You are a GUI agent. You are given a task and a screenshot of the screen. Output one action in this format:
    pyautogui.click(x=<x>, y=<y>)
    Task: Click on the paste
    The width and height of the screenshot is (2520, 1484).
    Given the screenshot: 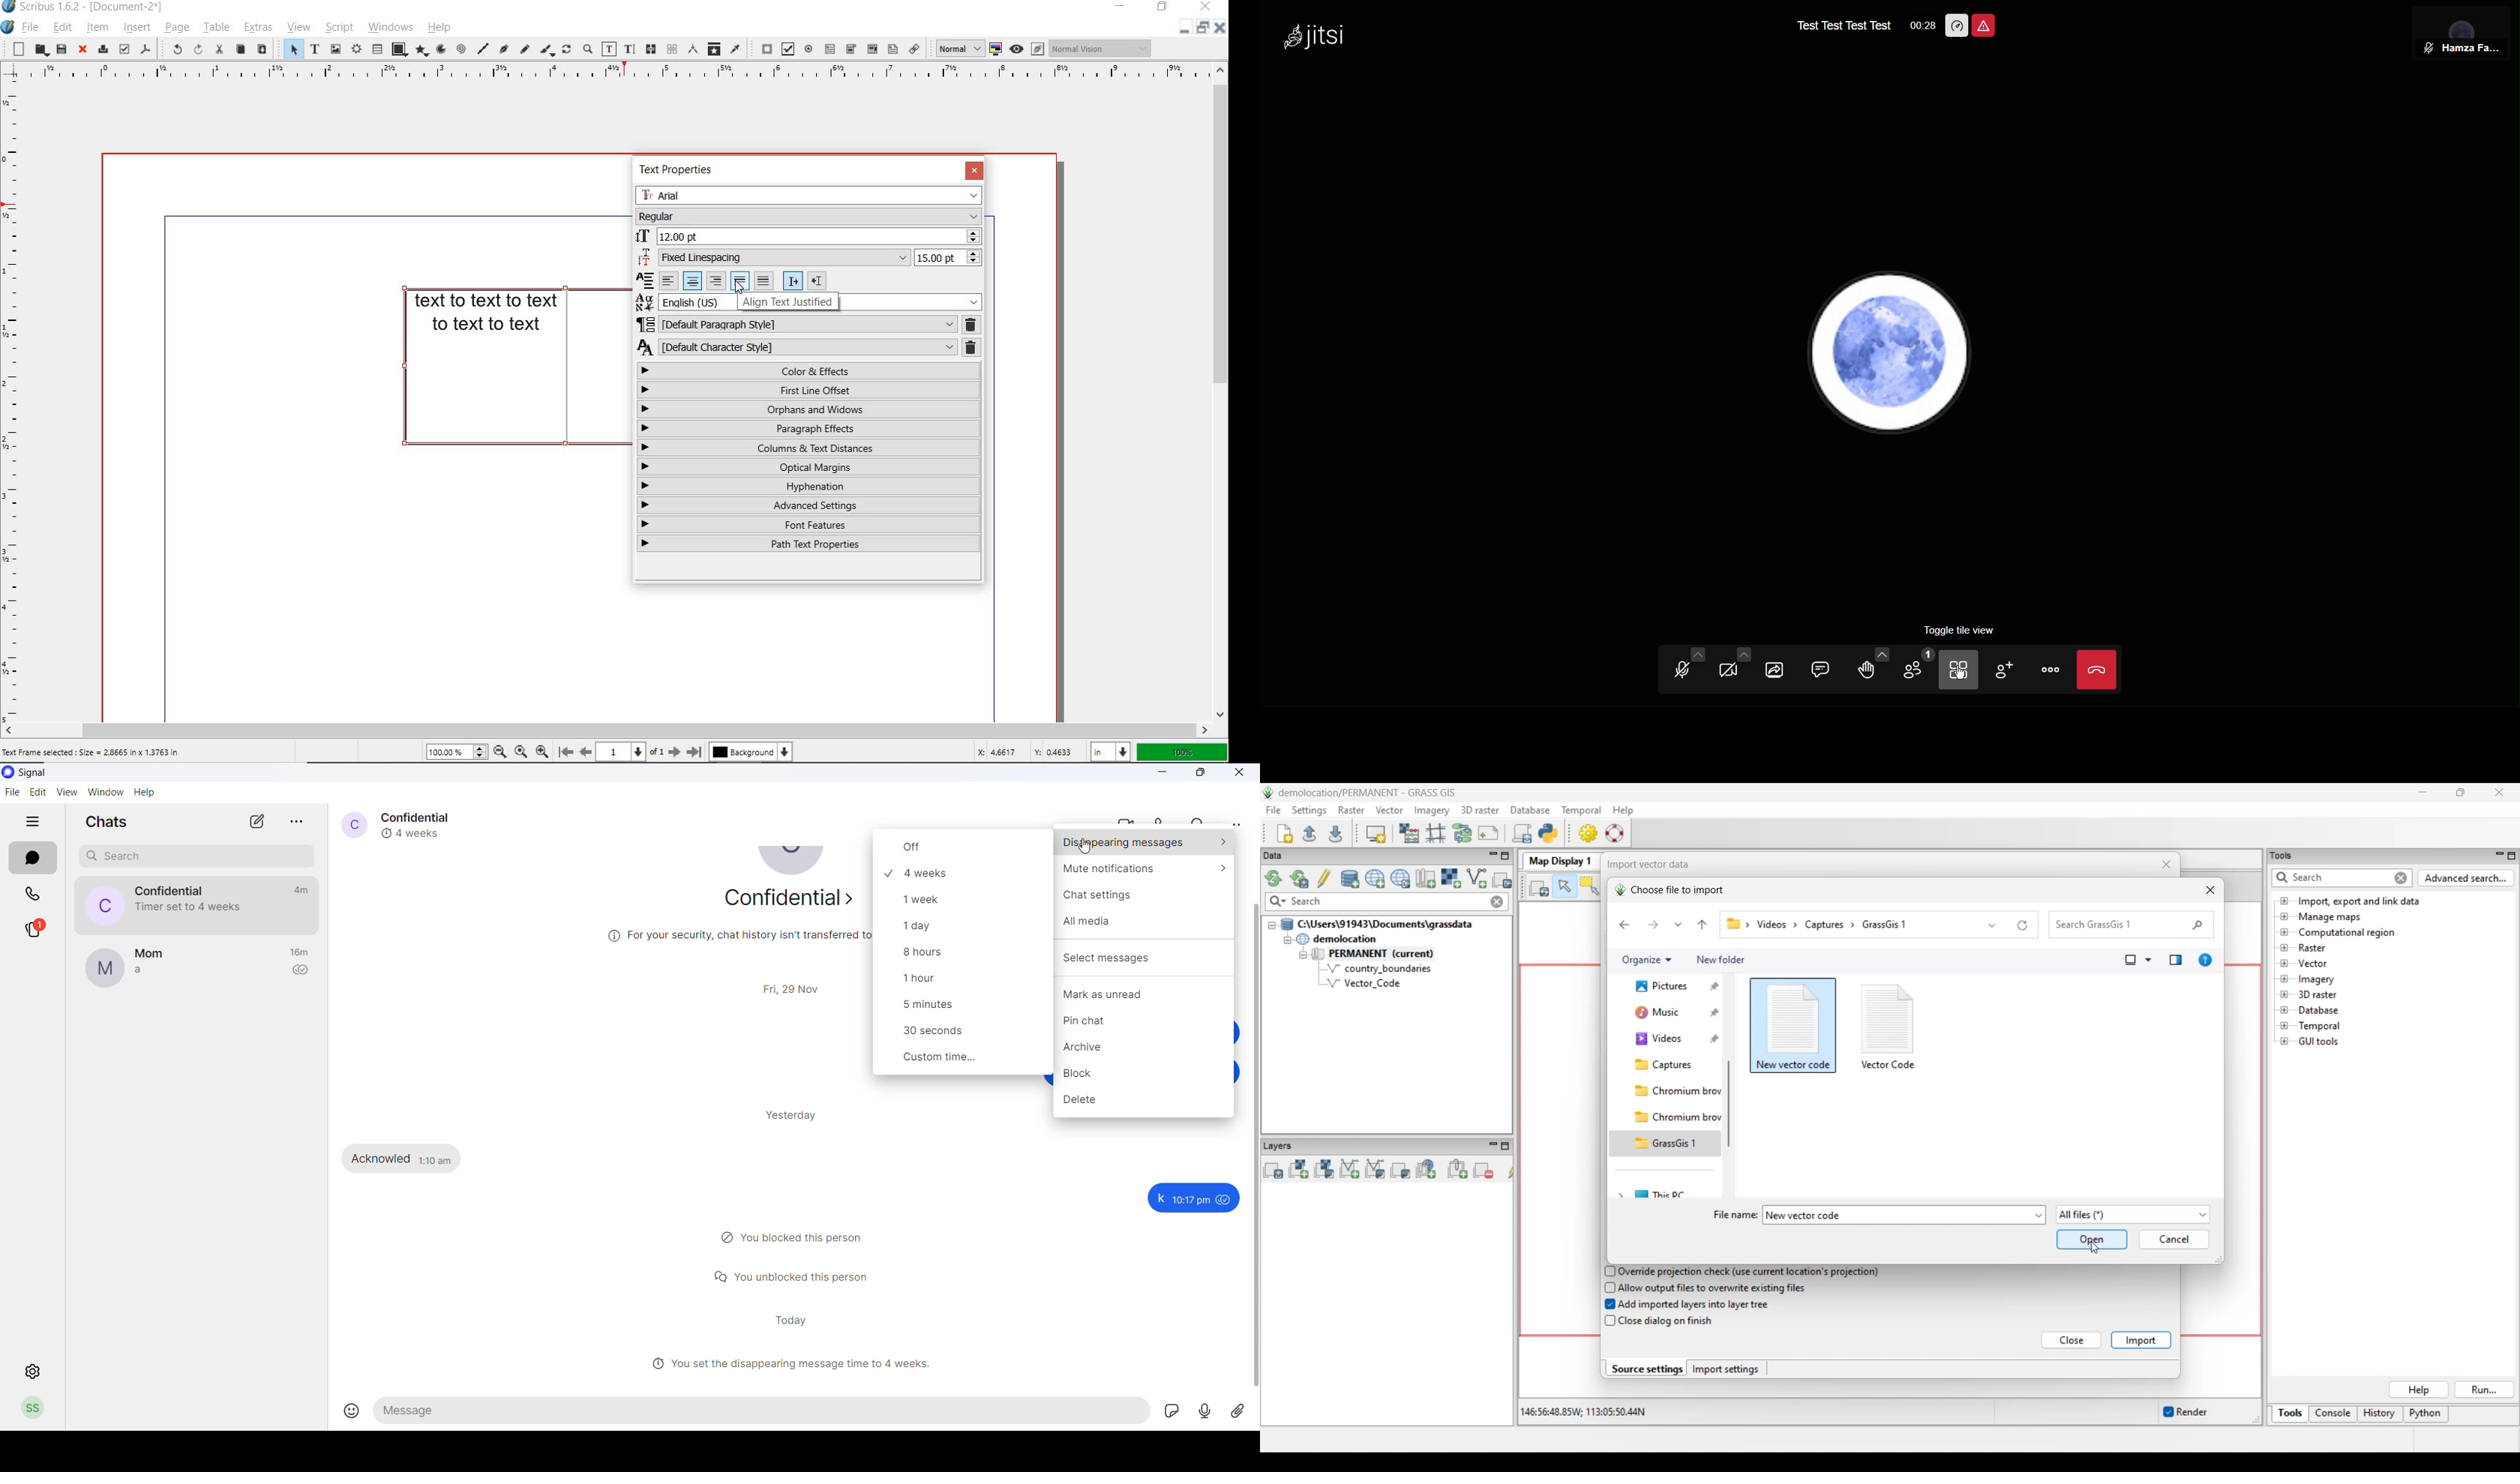 What is the action you would take?
    pyautogui.click(x=263, y=50)
    